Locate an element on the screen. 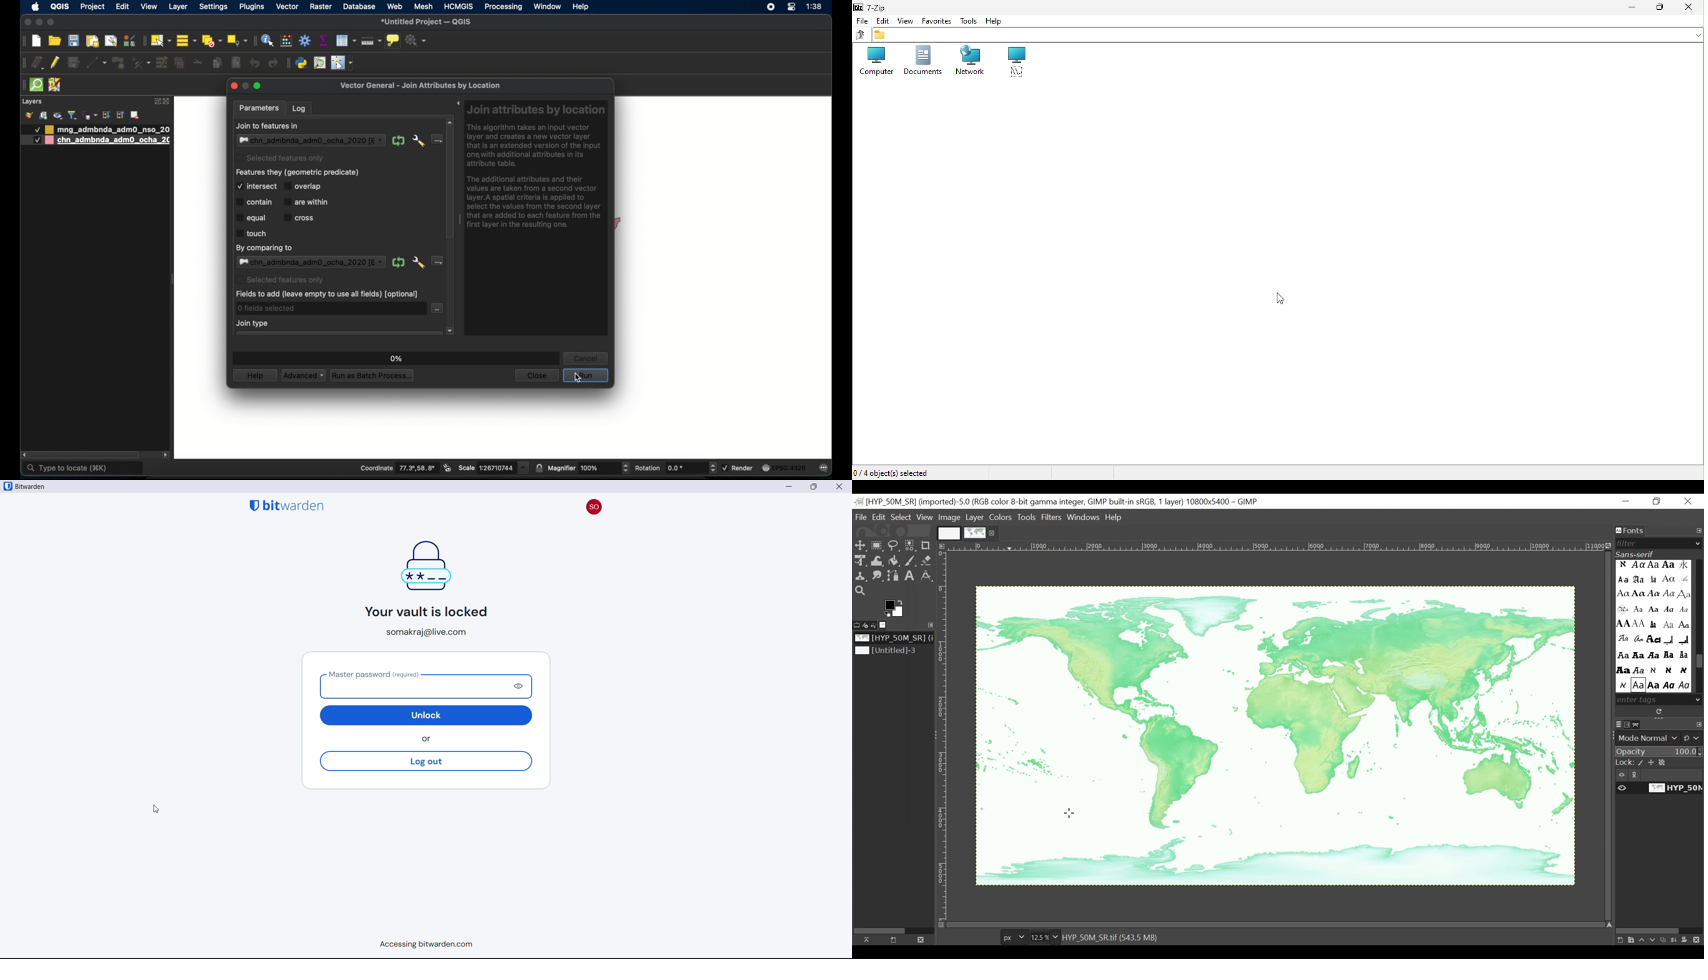  Filters is located at coordinates (1053, 517).